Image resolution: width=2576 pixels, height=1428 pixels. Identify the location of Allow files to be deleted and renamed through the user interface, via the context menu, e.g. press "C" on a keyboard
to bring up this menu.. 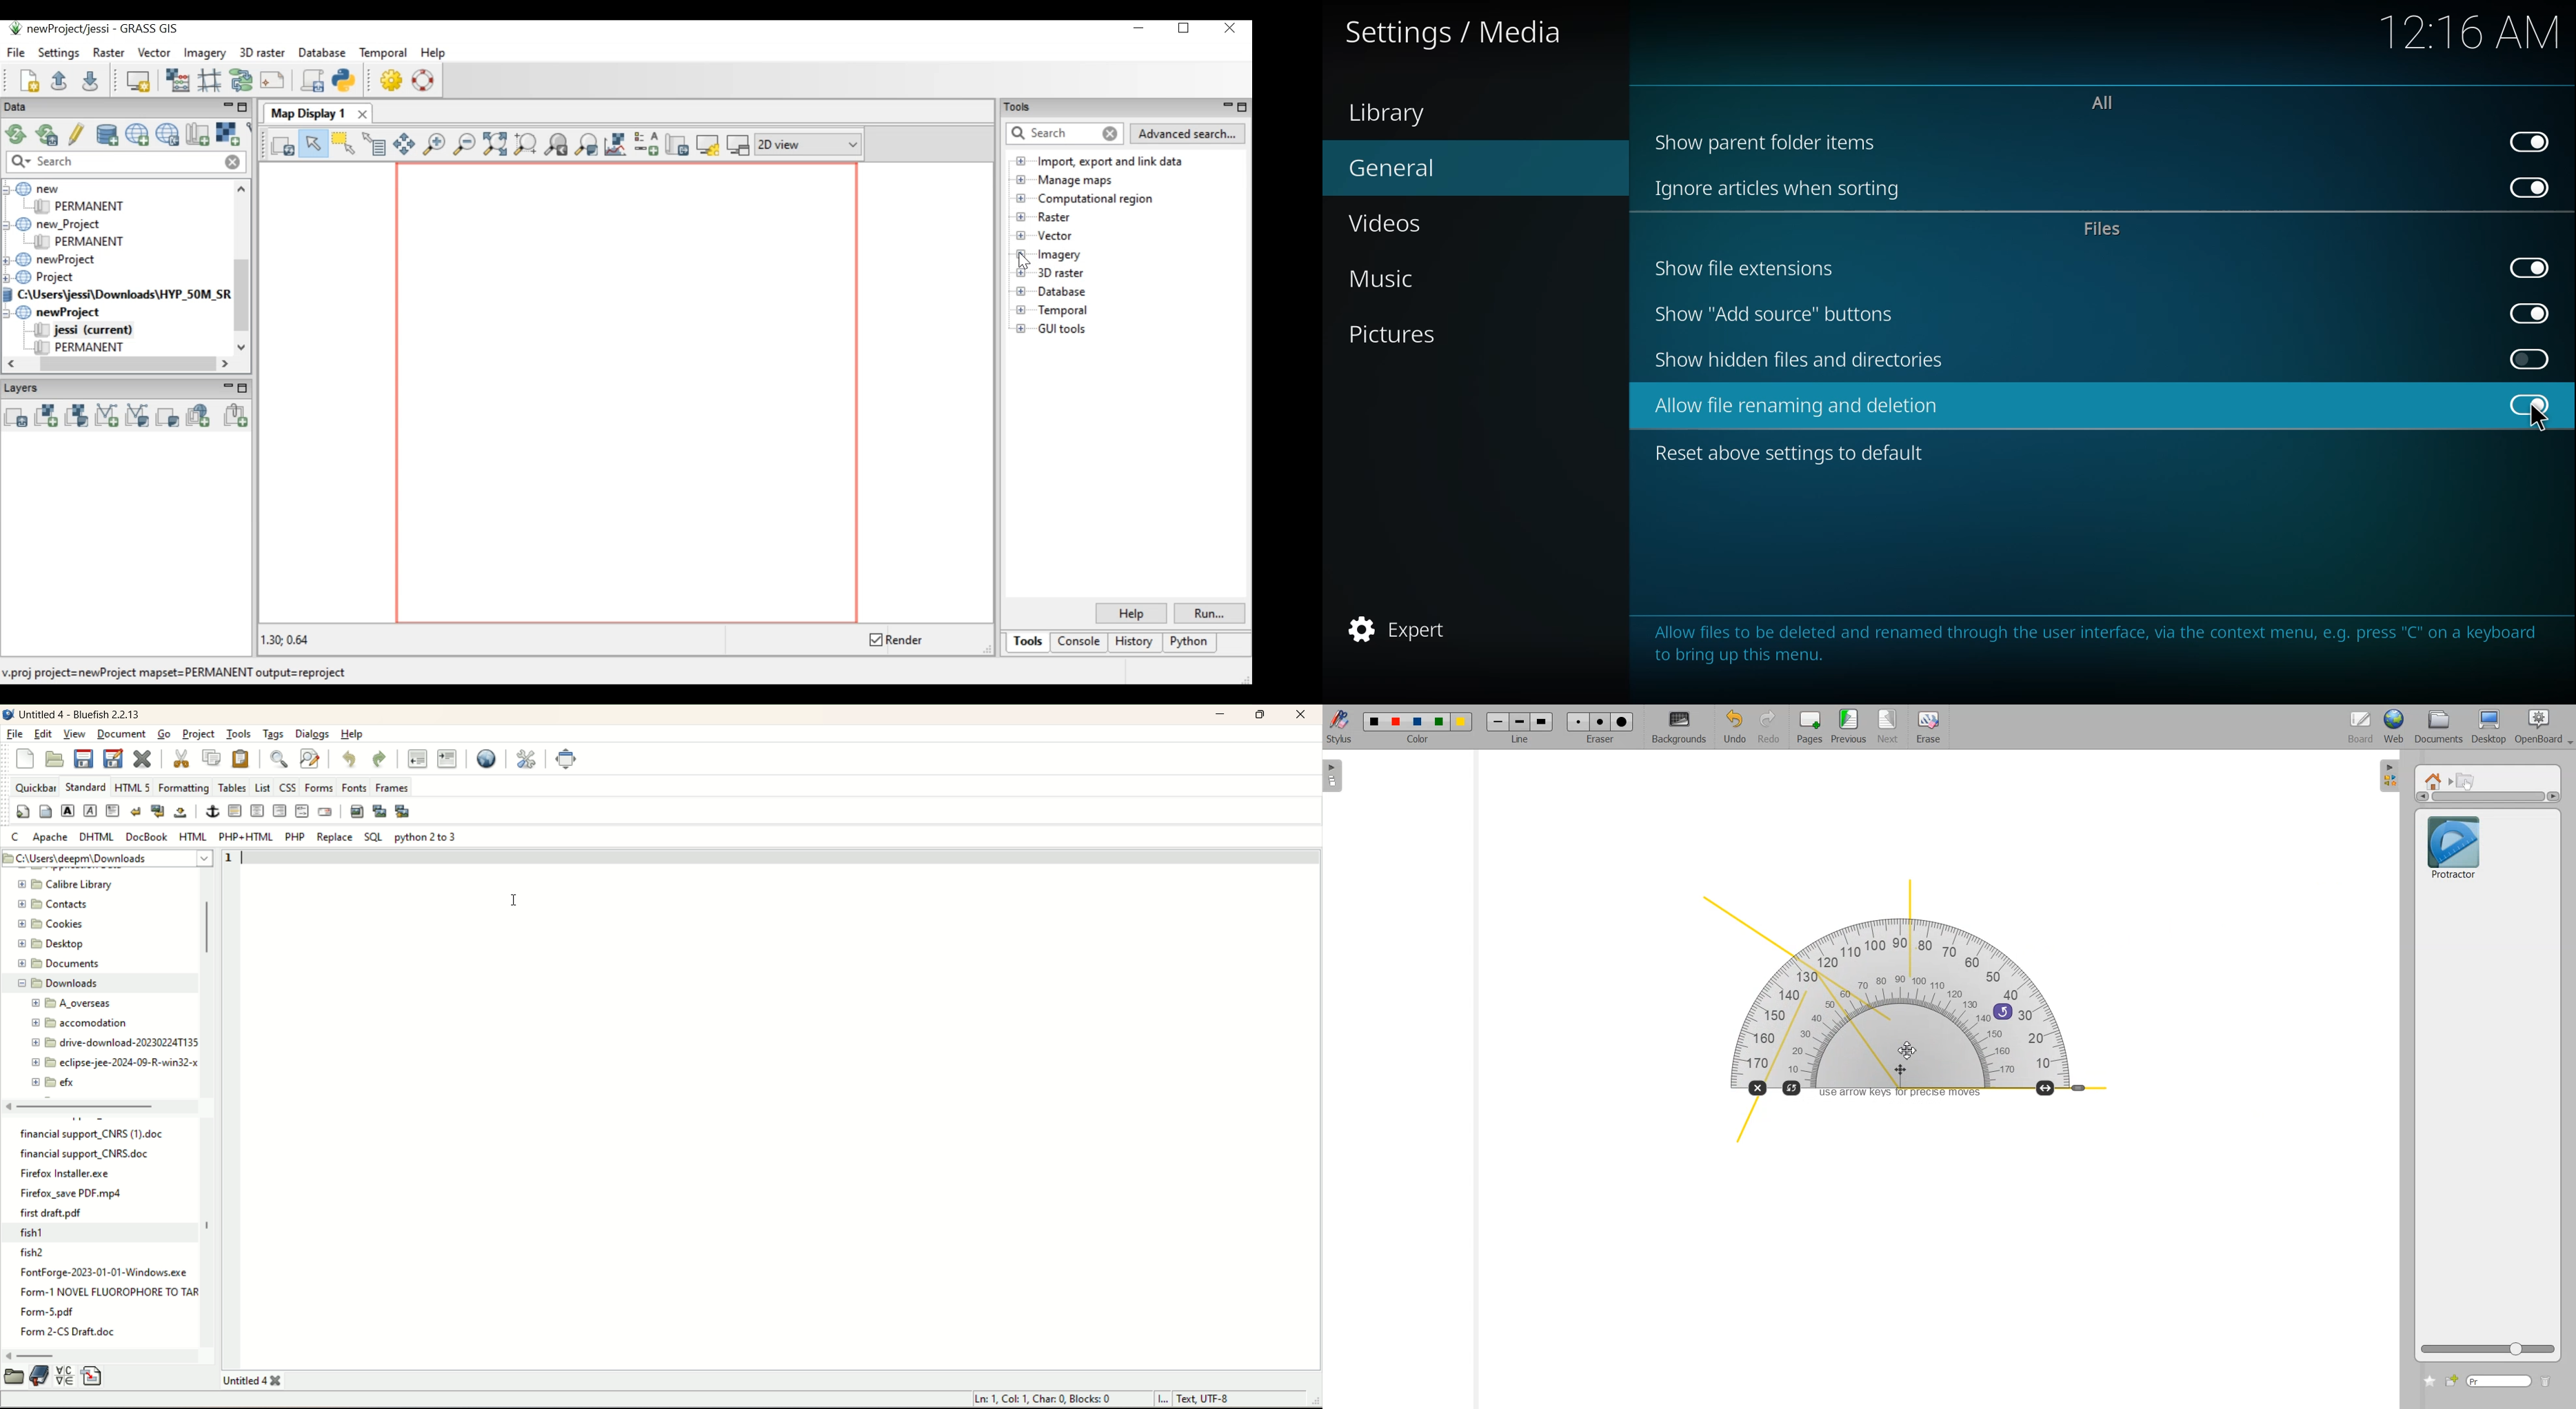
(2094, 647).